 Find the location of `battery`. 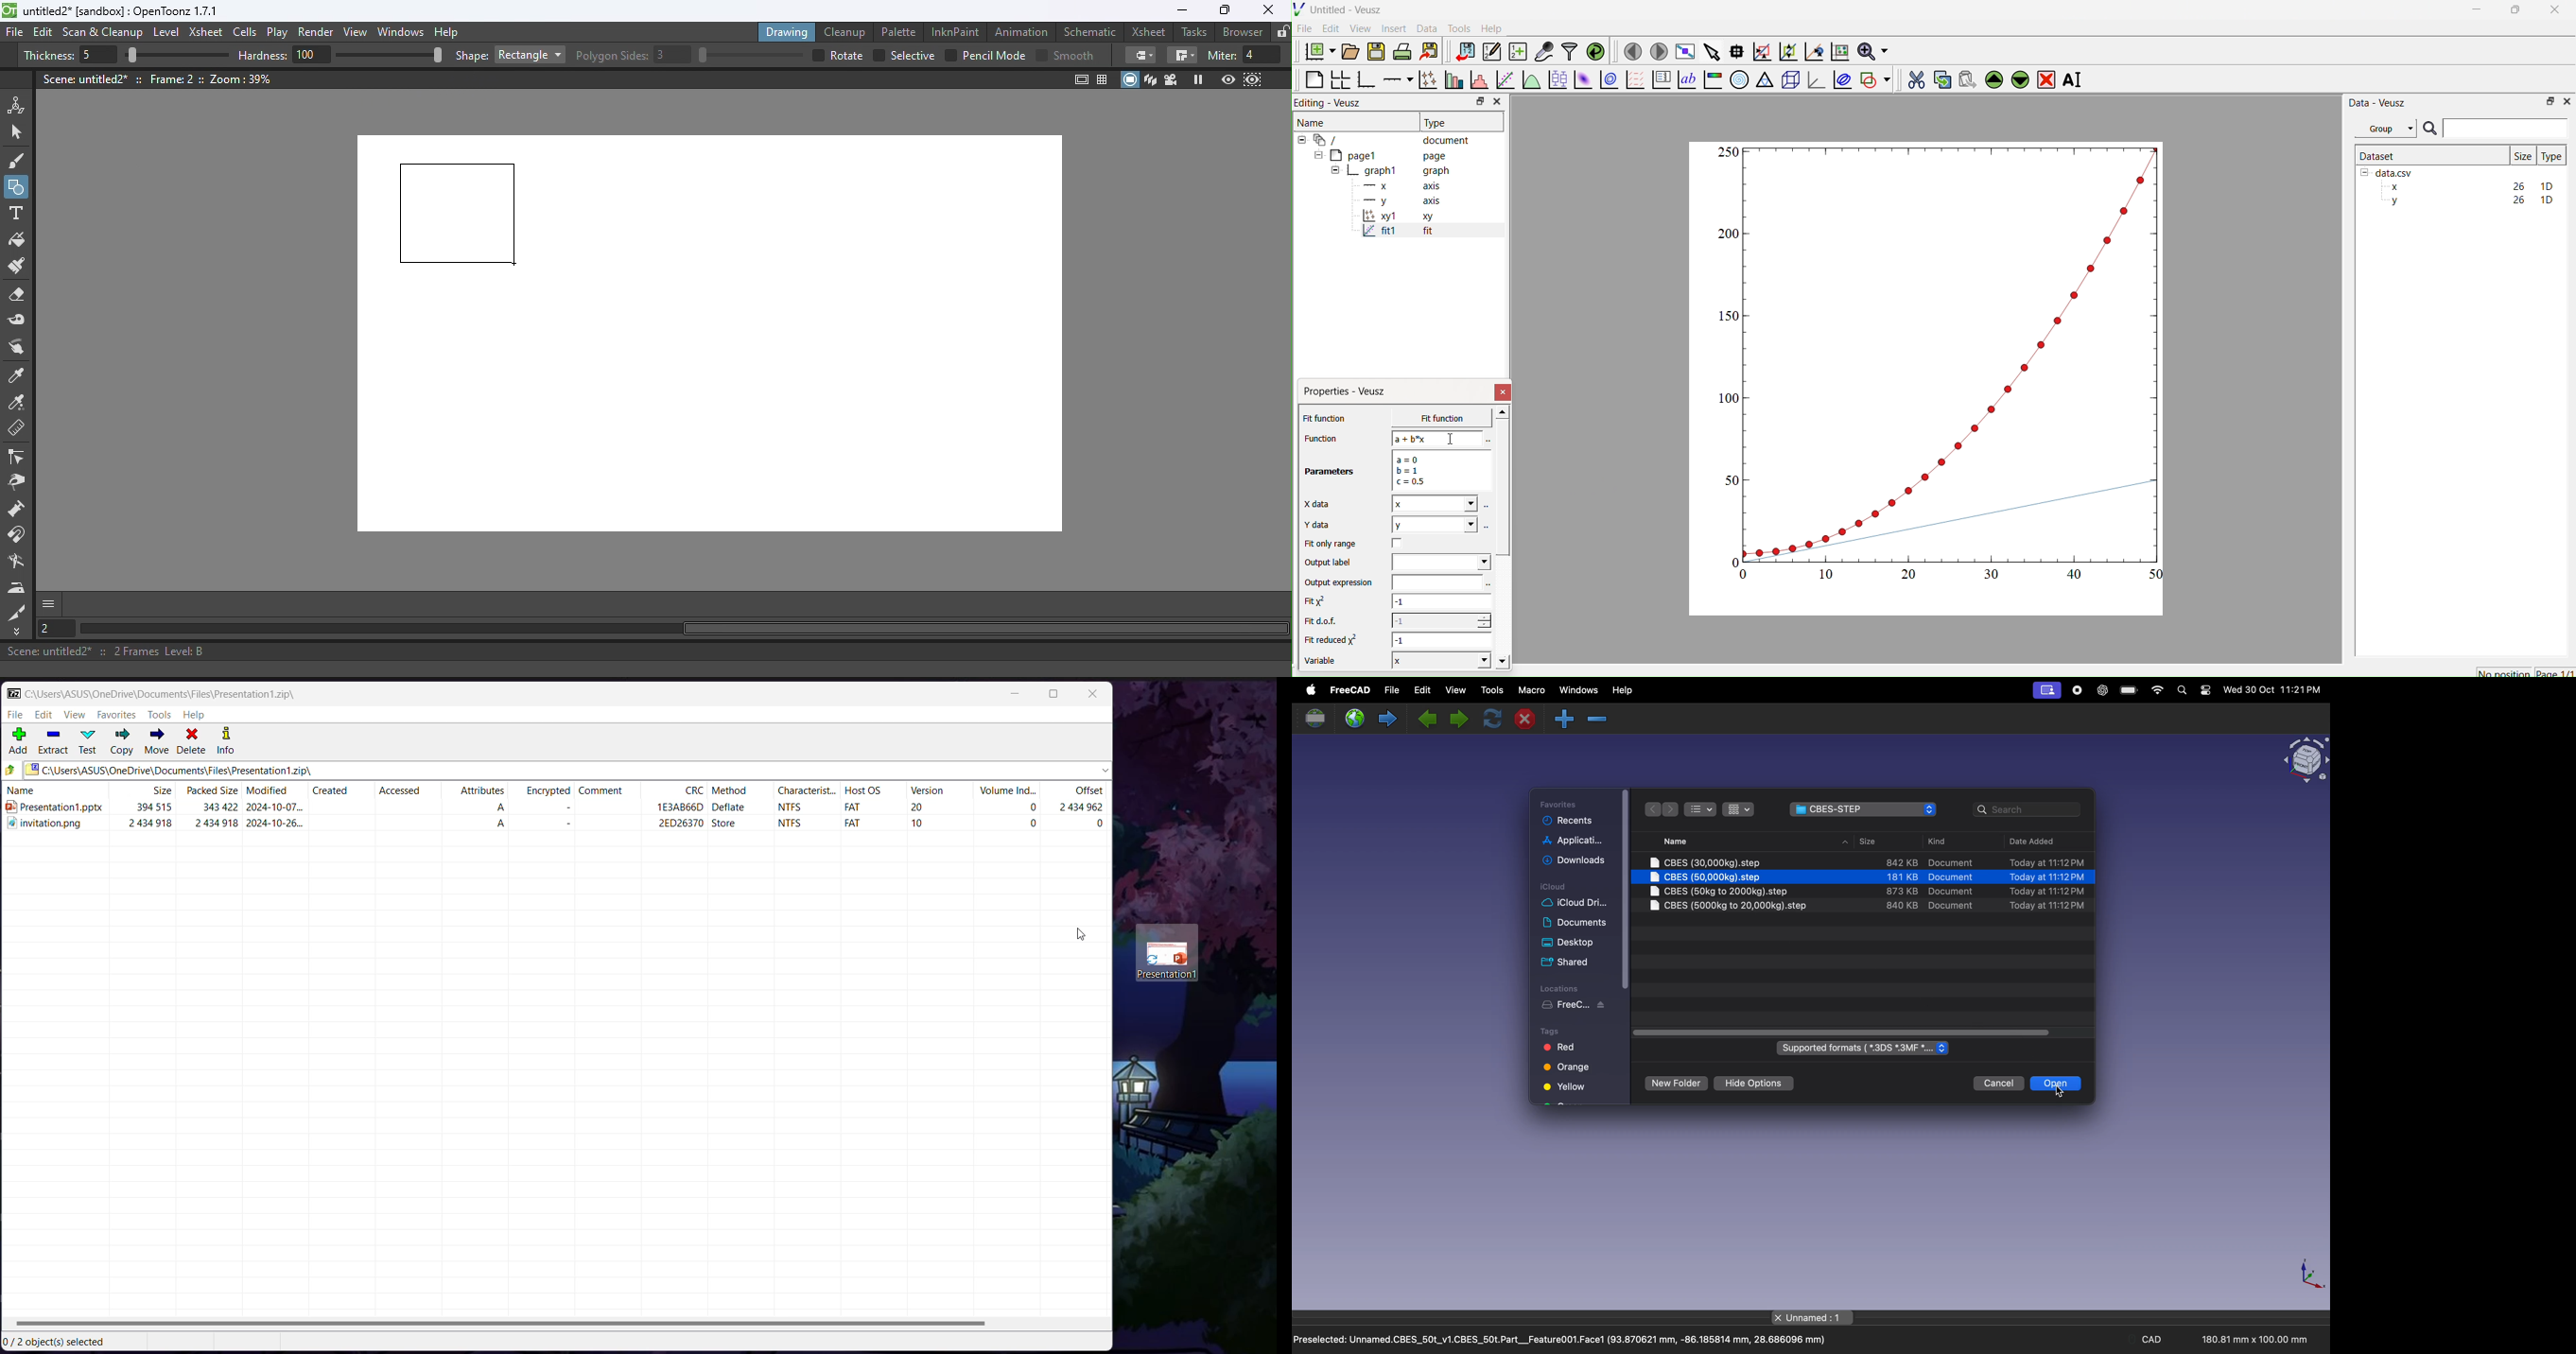

battery is located at coordinates (2129, 691).